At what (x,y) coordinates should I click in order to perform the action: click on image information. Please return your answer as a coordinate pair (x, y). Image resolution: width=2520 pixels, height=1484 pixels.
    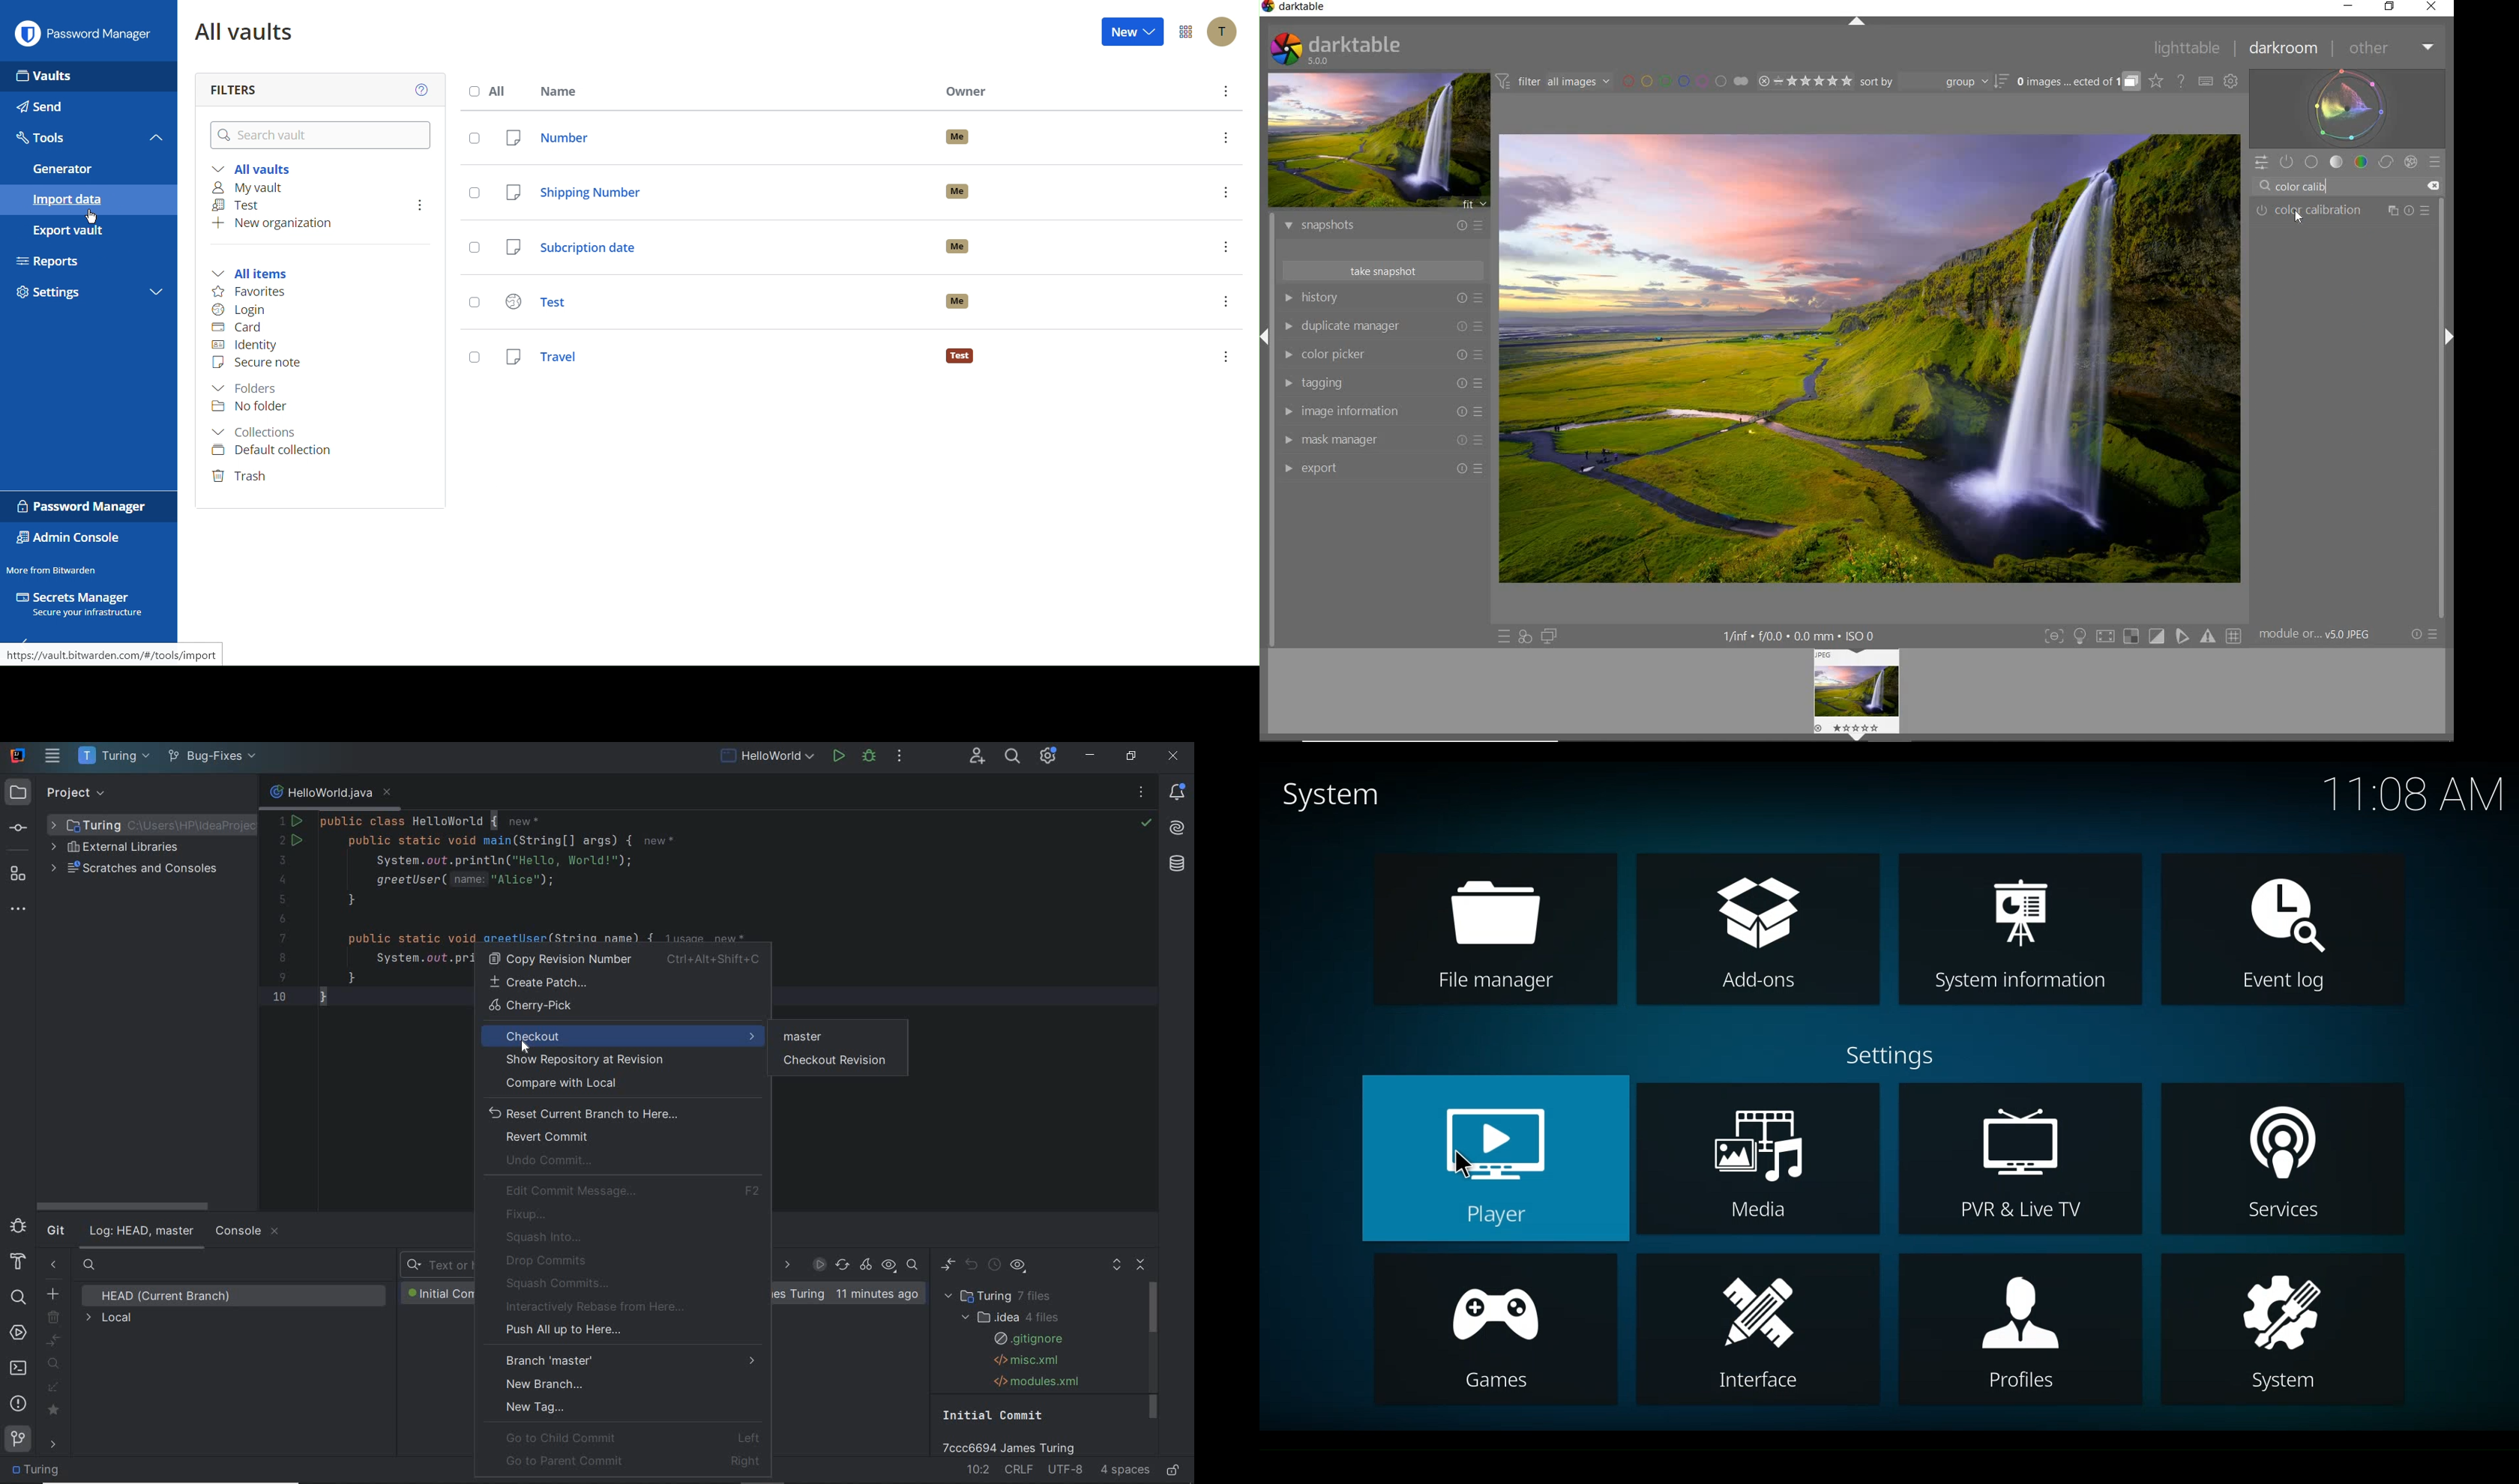
    Looking at the image, I should click on (1382, 412).